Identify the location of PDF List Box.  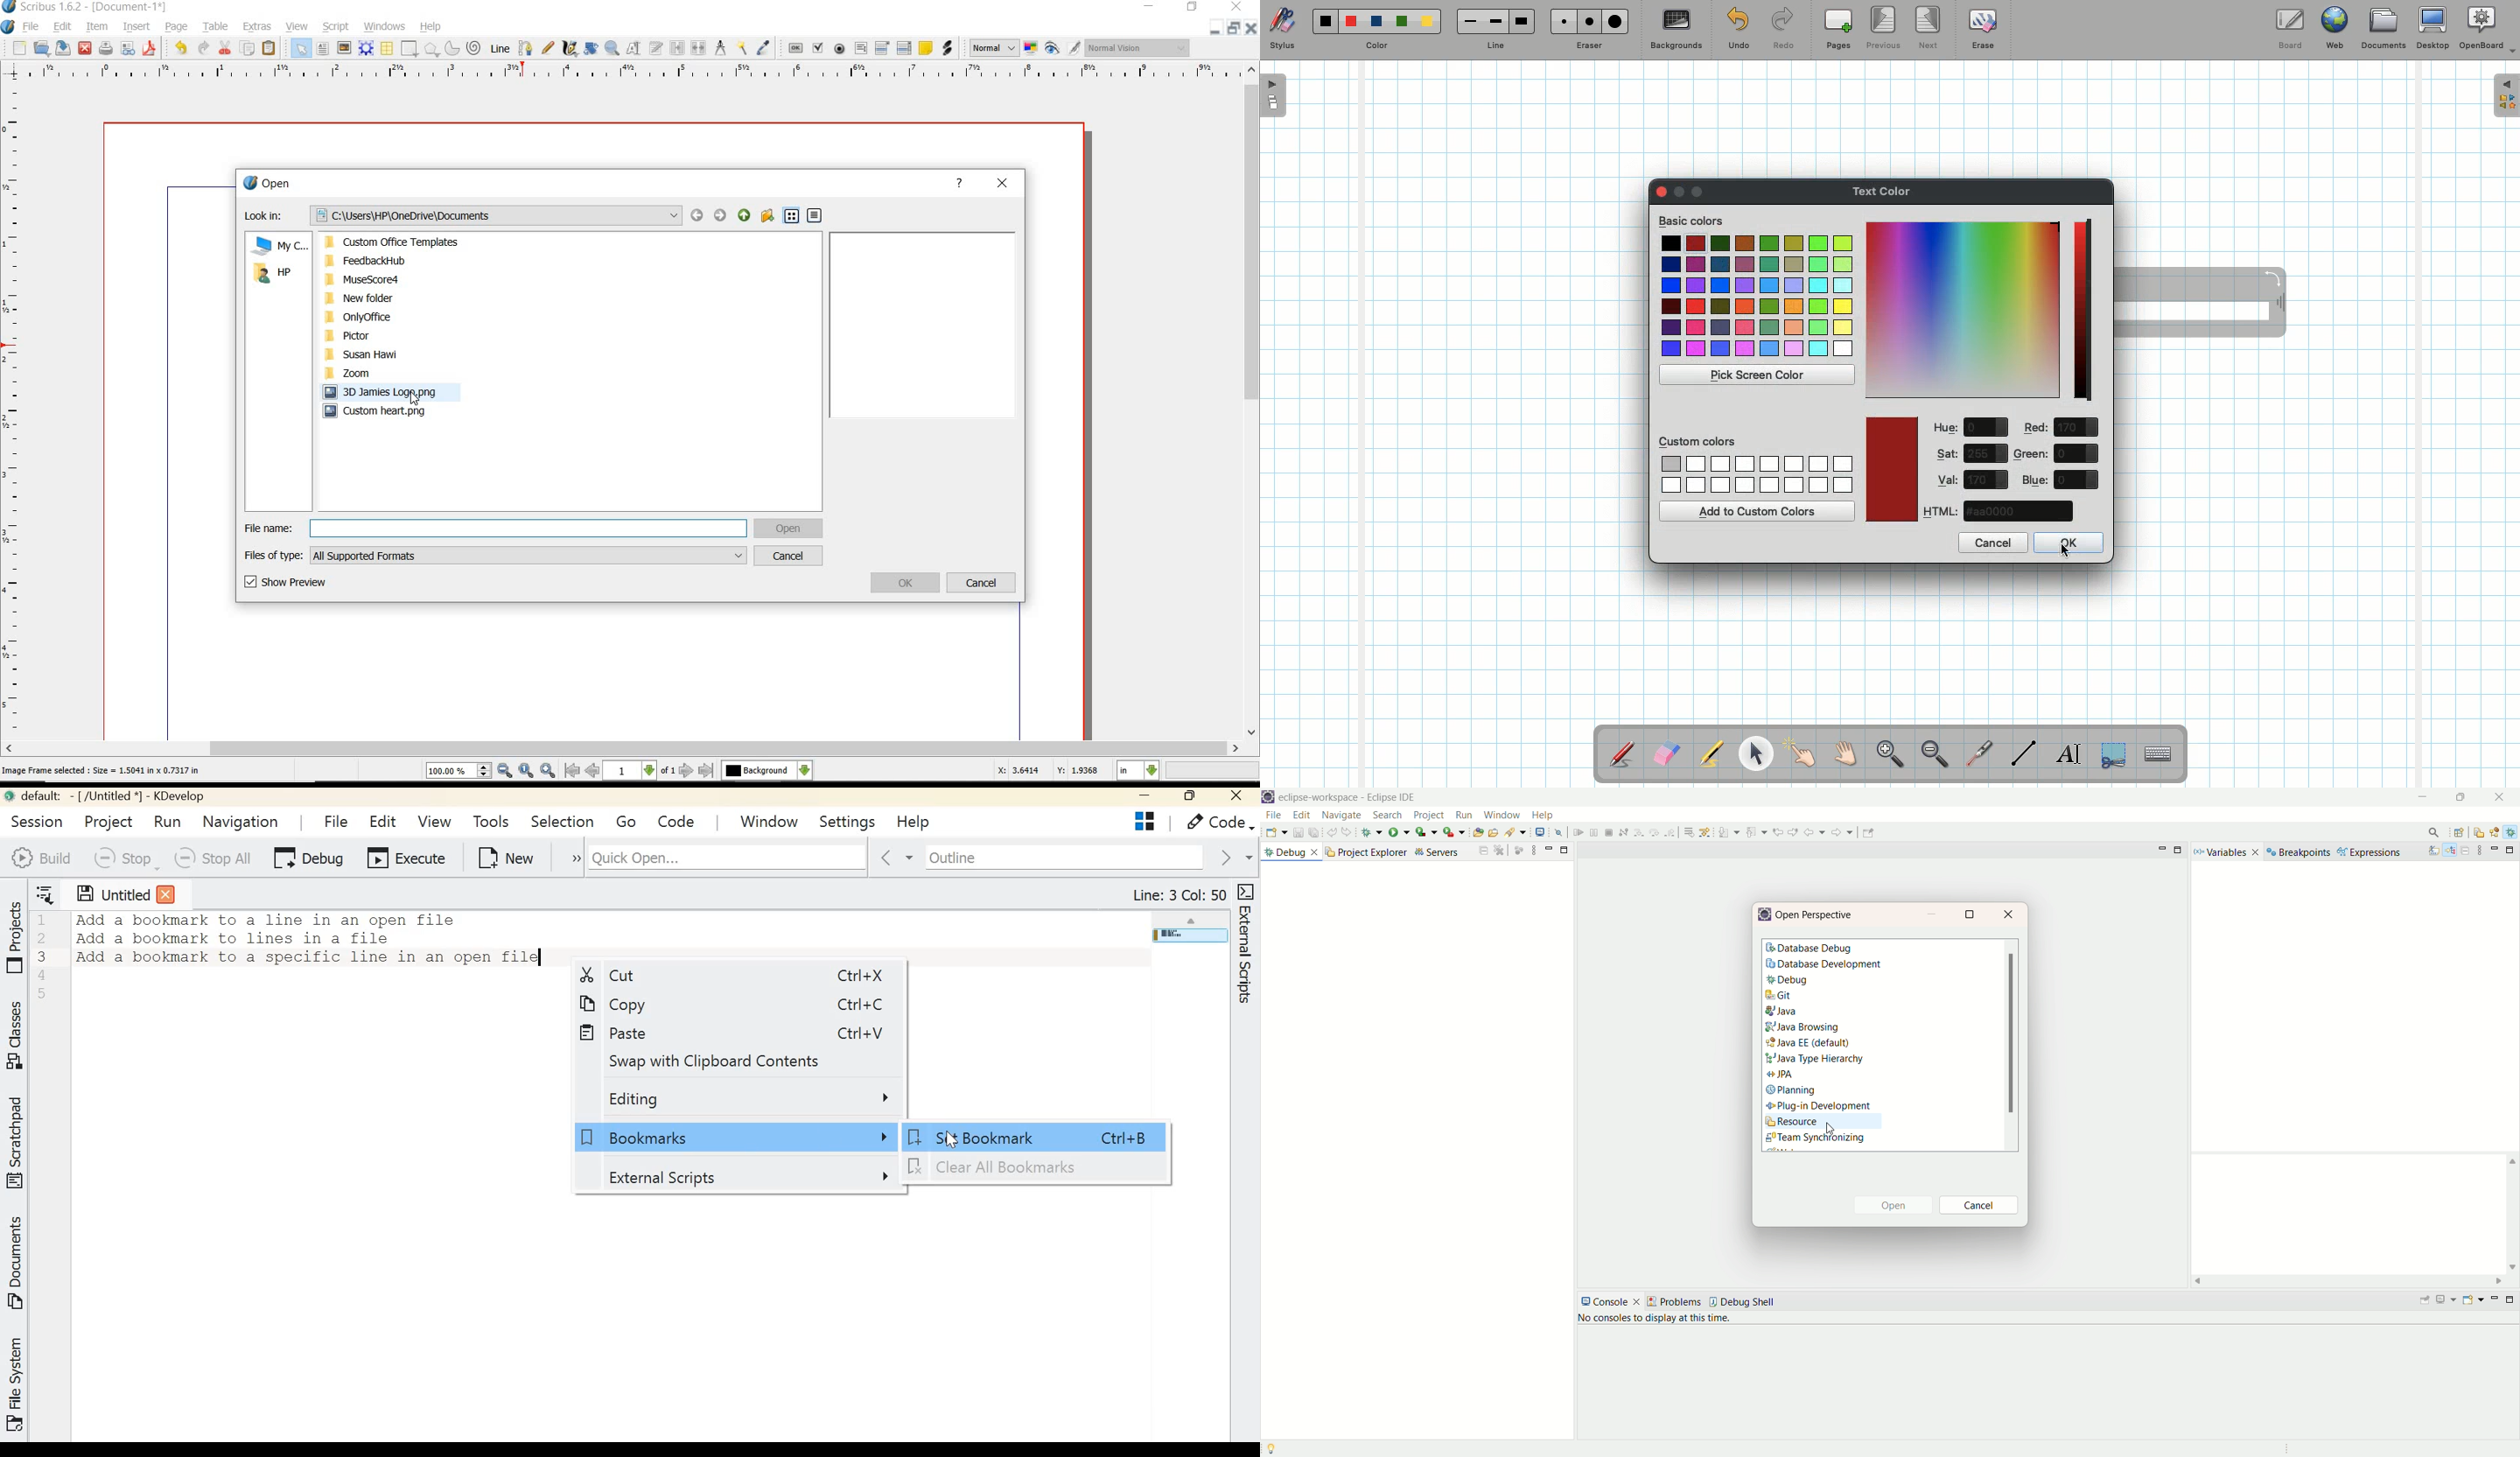
(904, 48).